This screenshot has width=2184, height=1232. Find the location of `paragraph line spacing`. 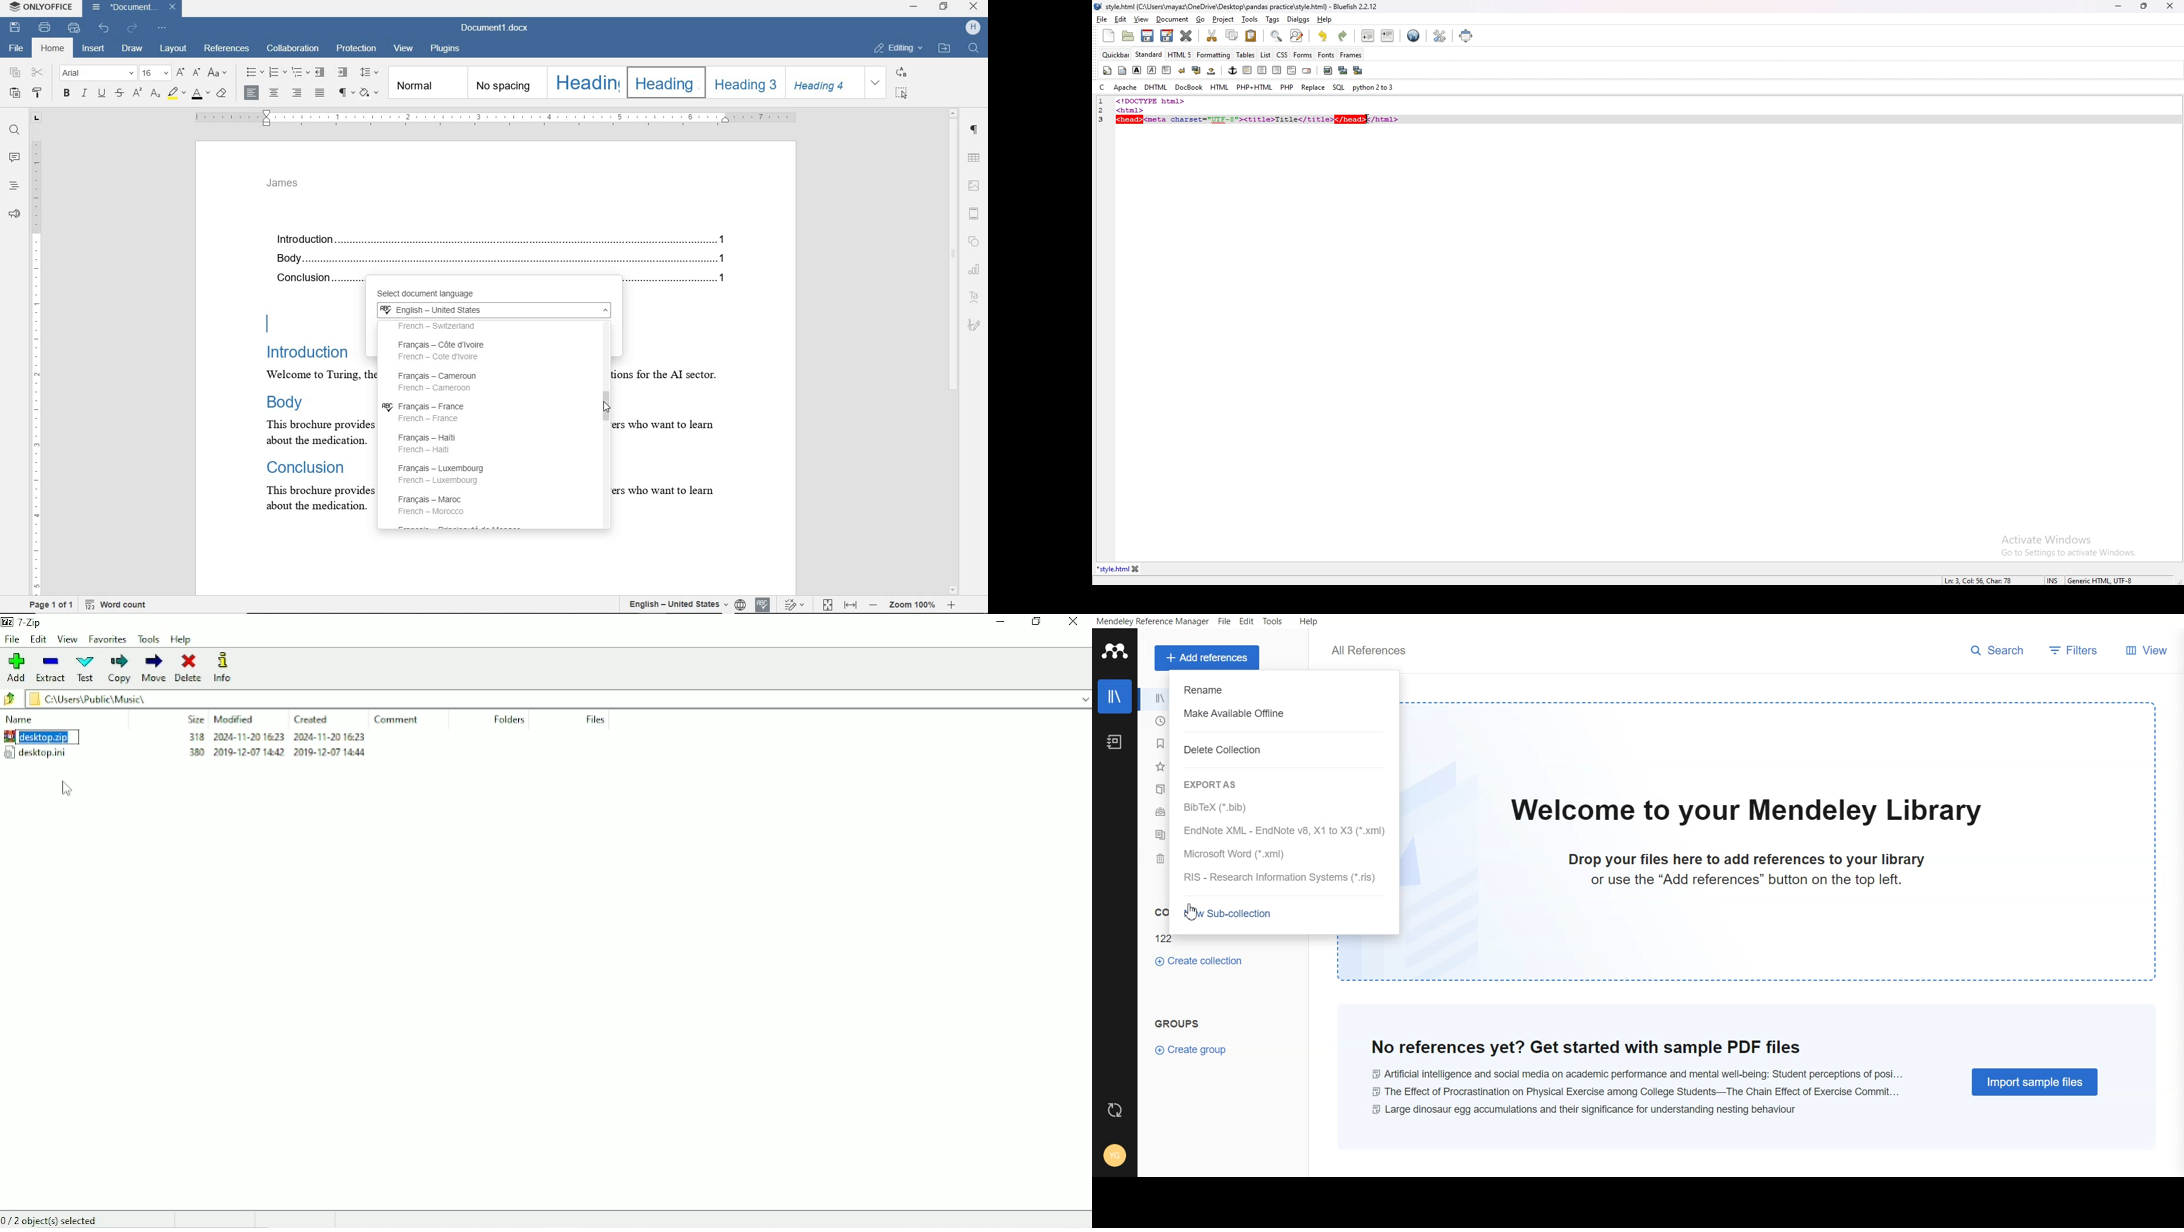

paragraph line spacing is located at coordinates (369, 72).